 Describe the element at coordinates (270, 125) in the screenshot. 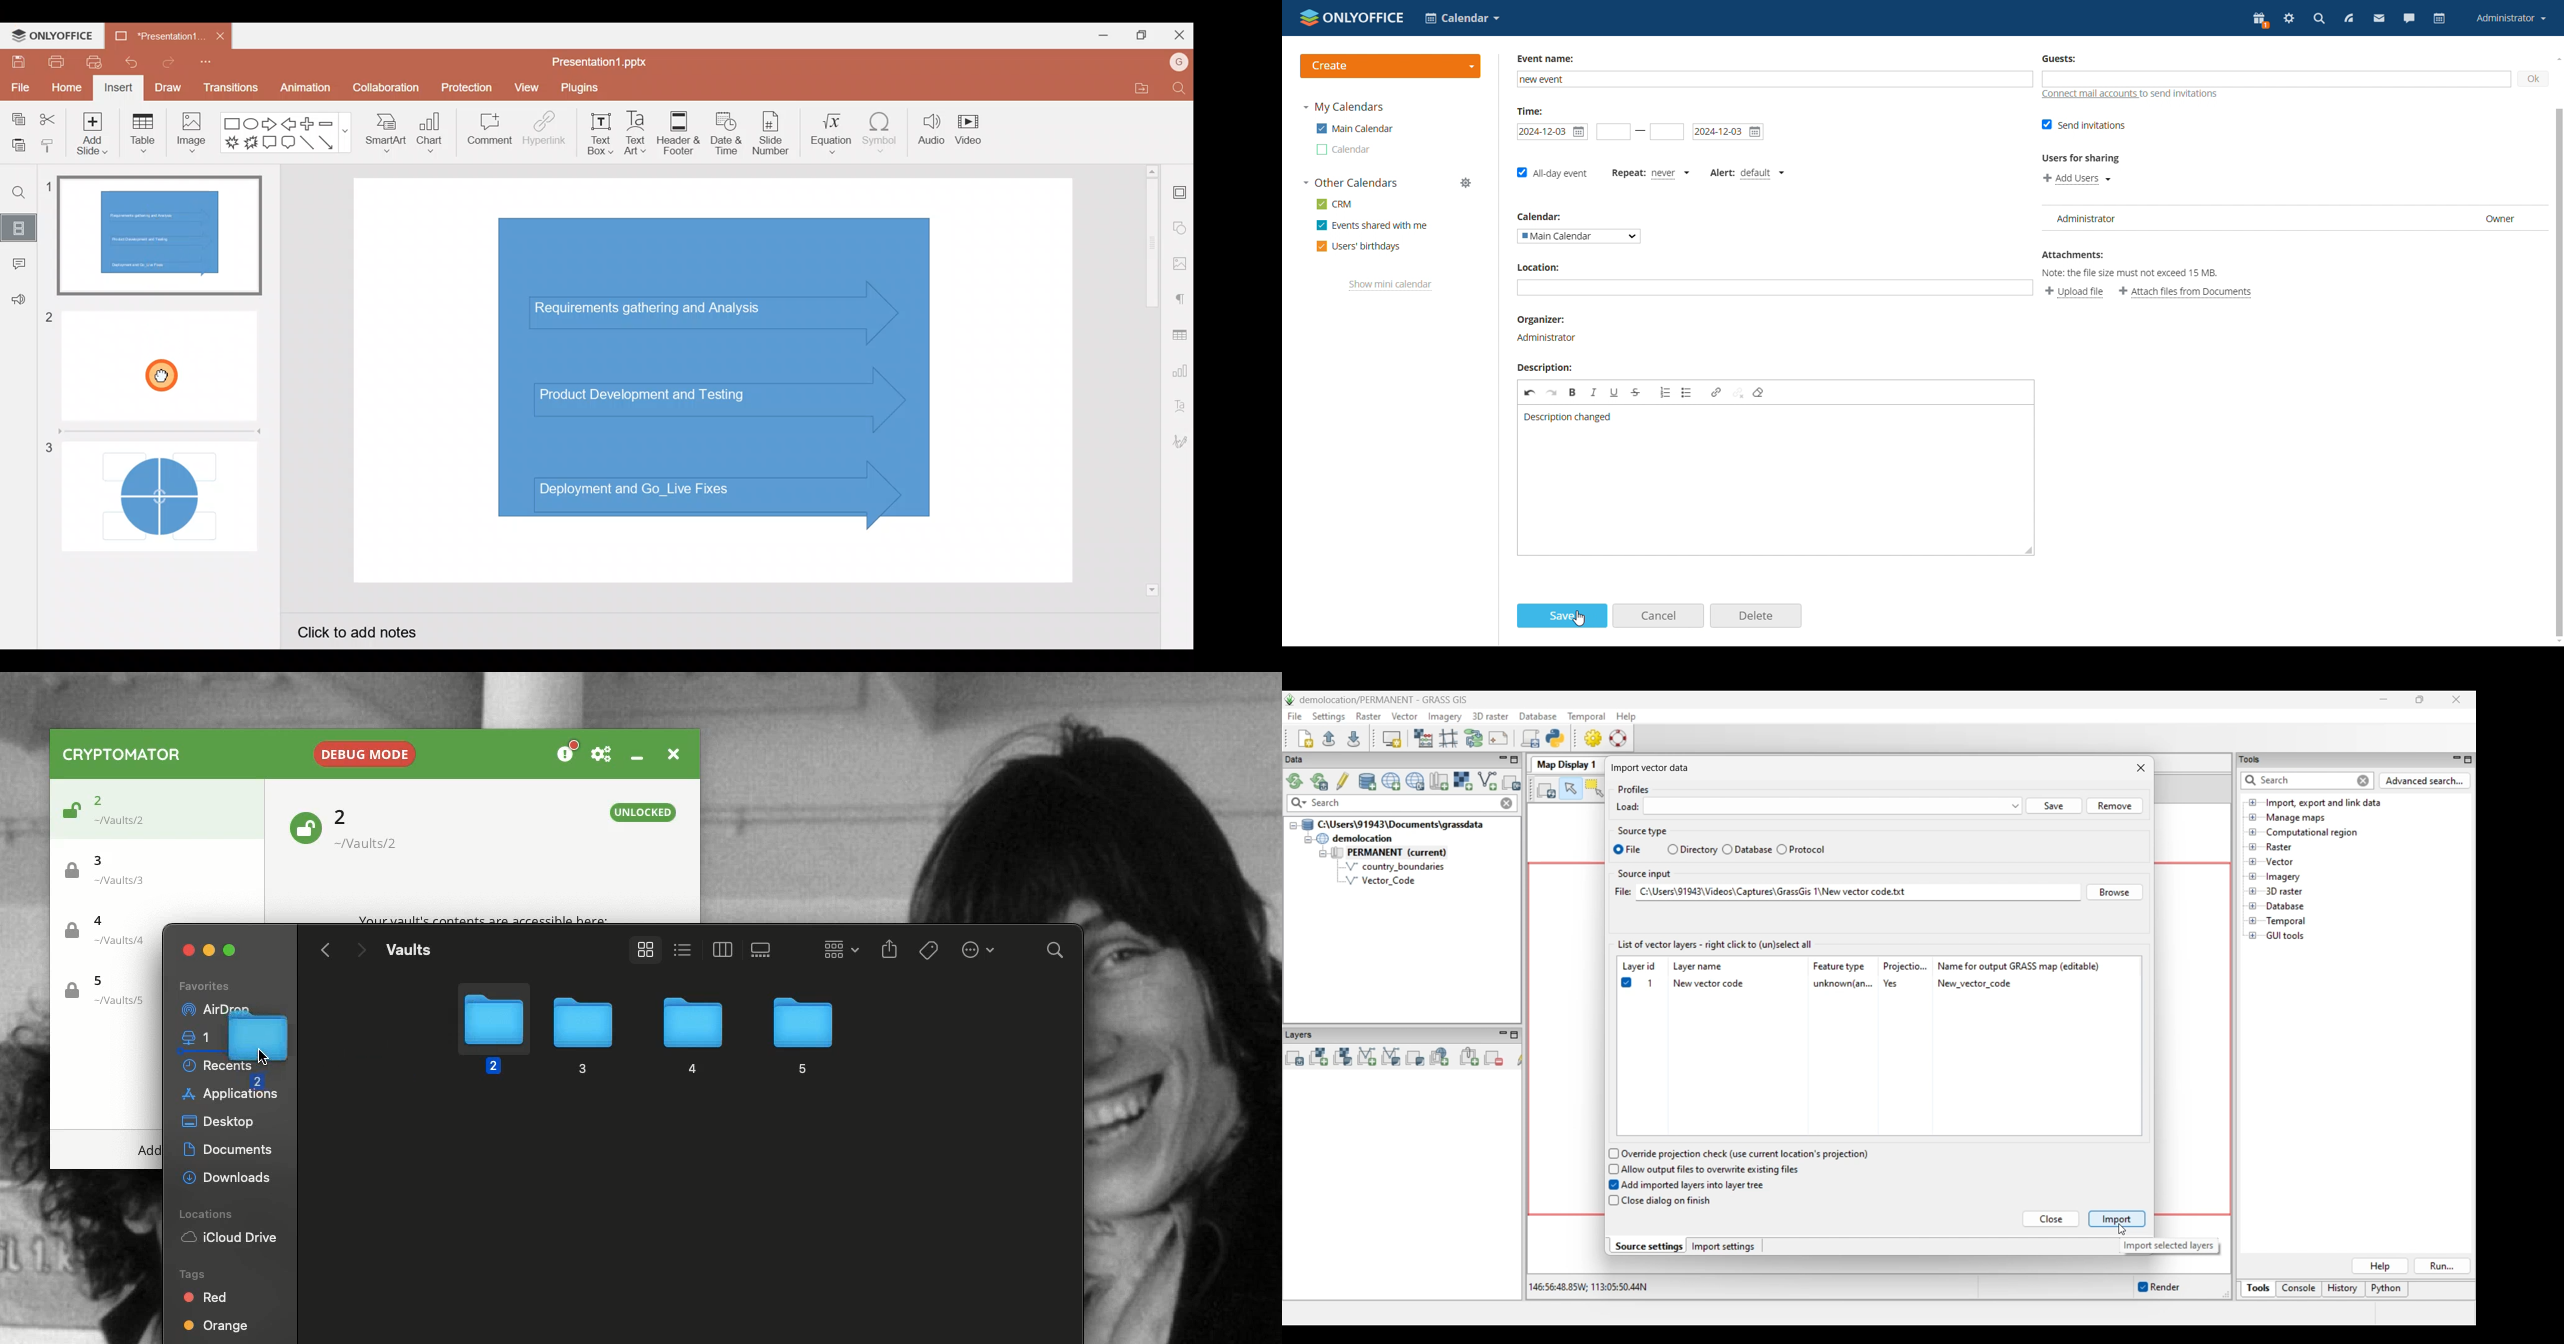

I see `Right arrow` at that location.